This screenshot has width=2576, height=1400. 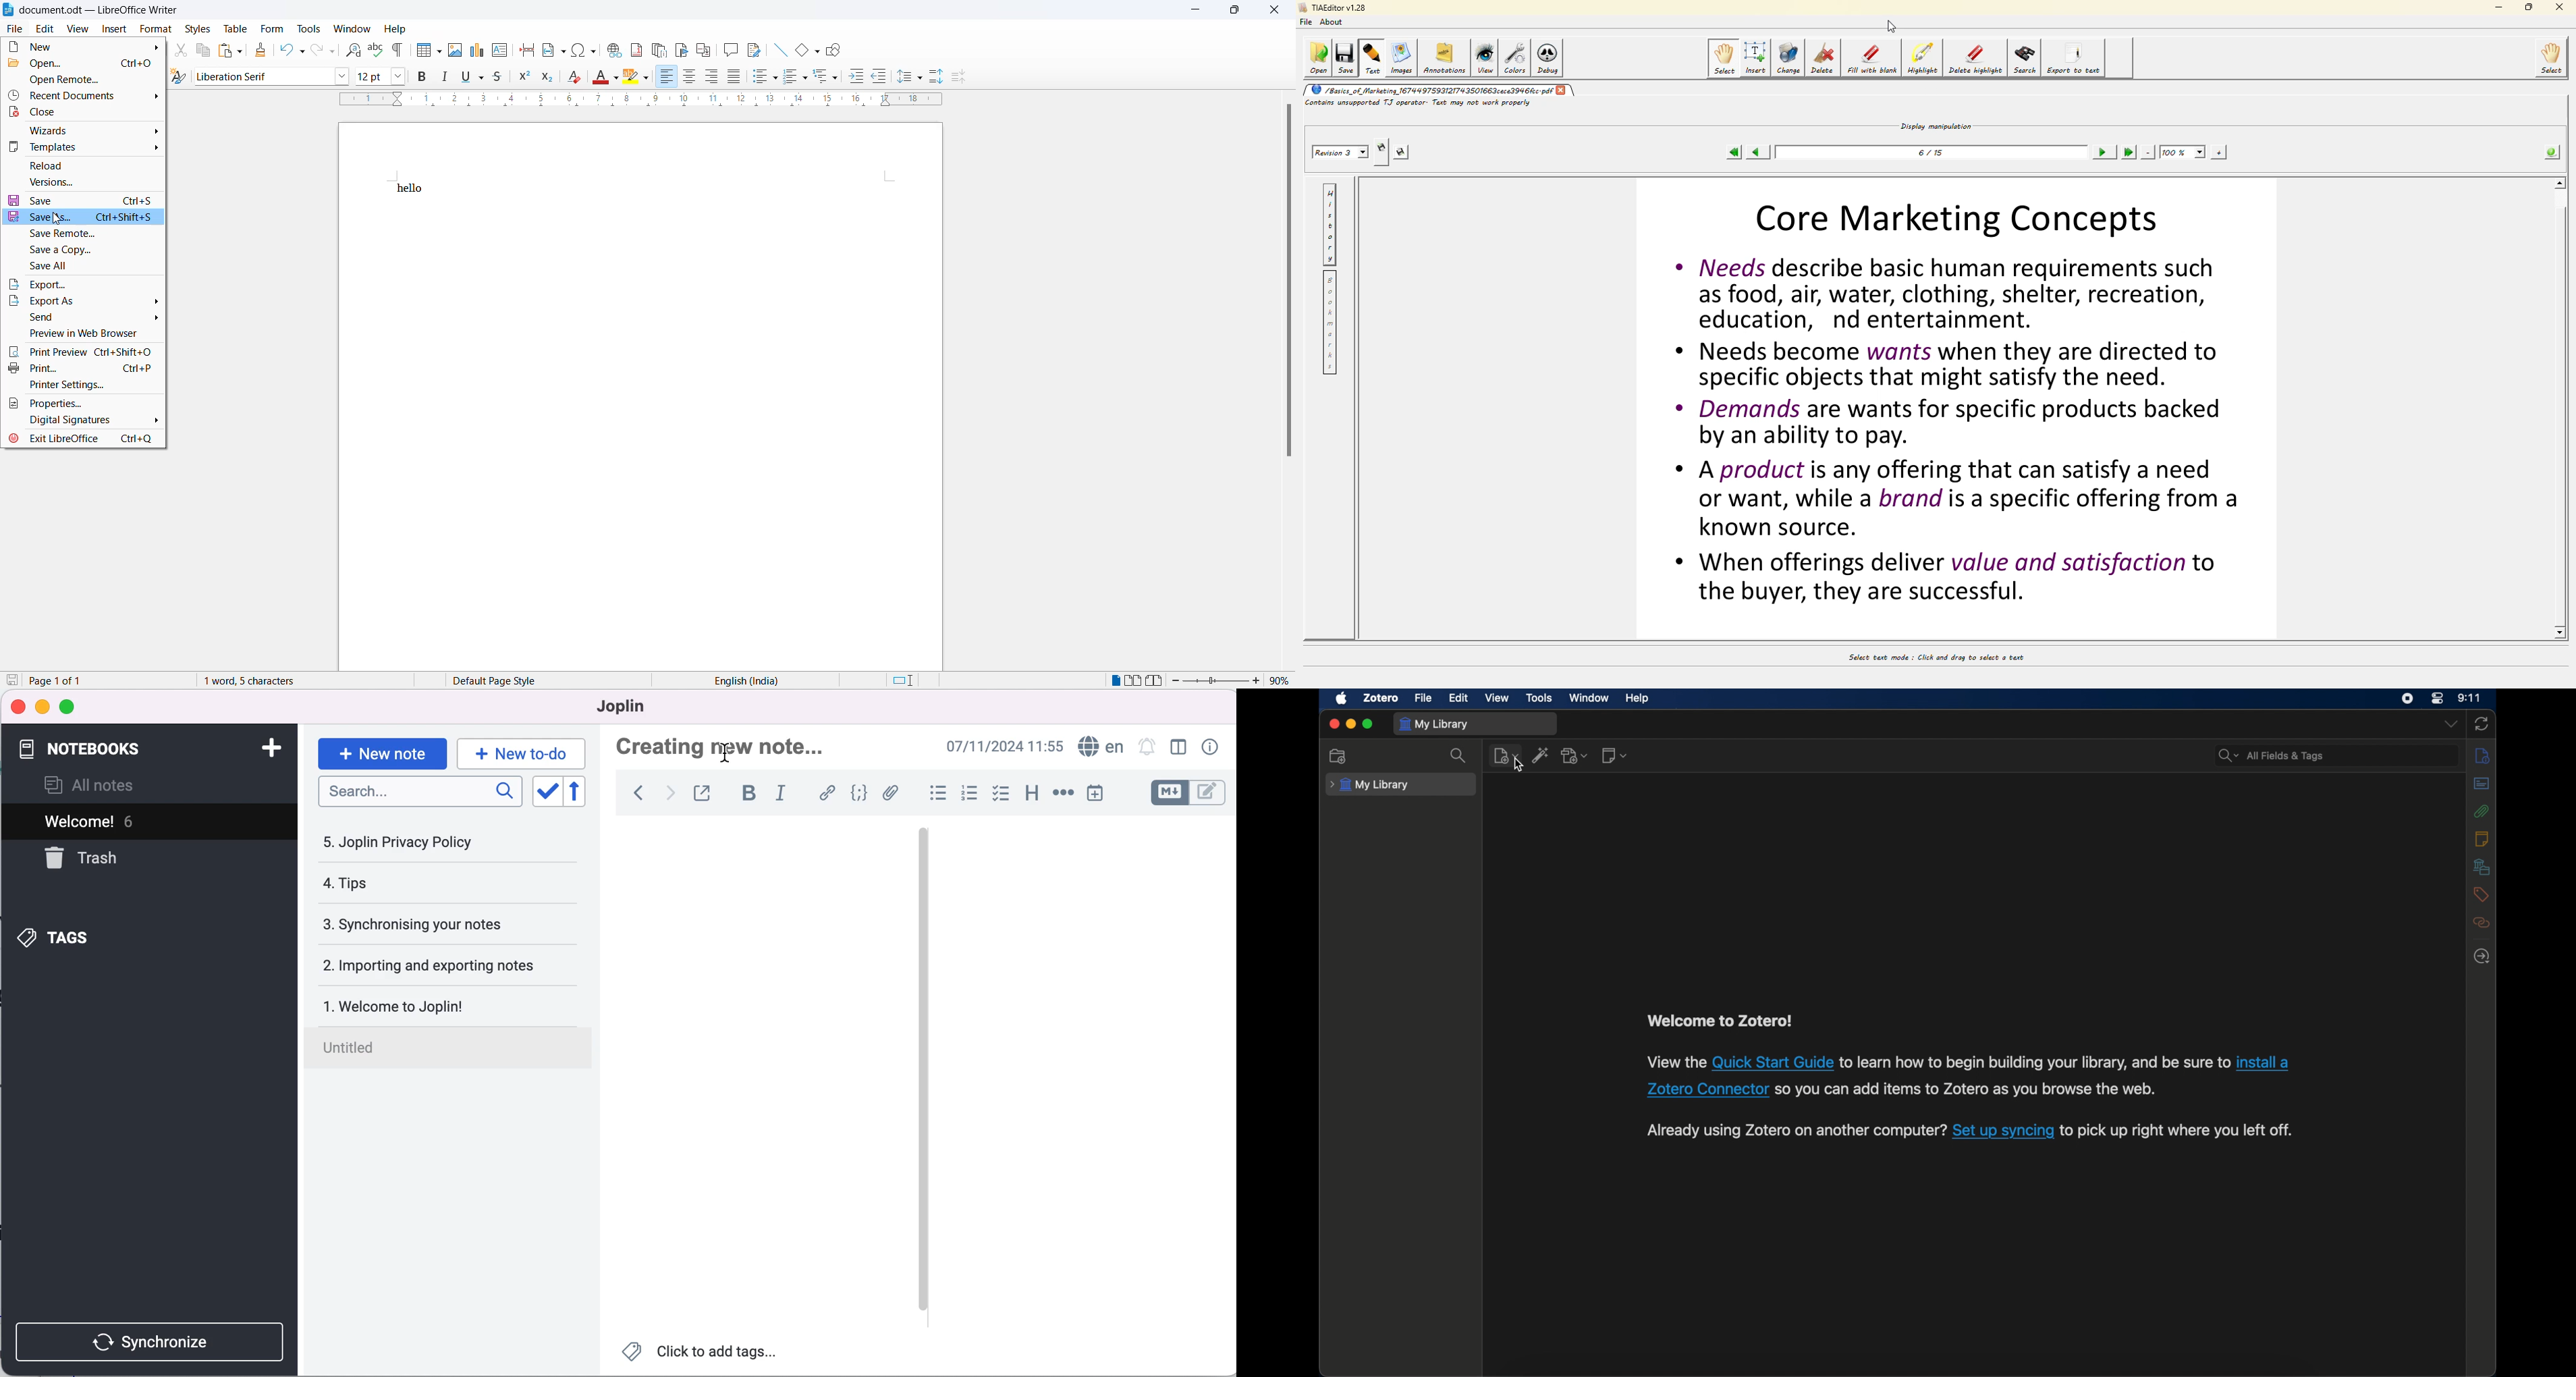 I want to click on notes, so click(x=2481, y=840).